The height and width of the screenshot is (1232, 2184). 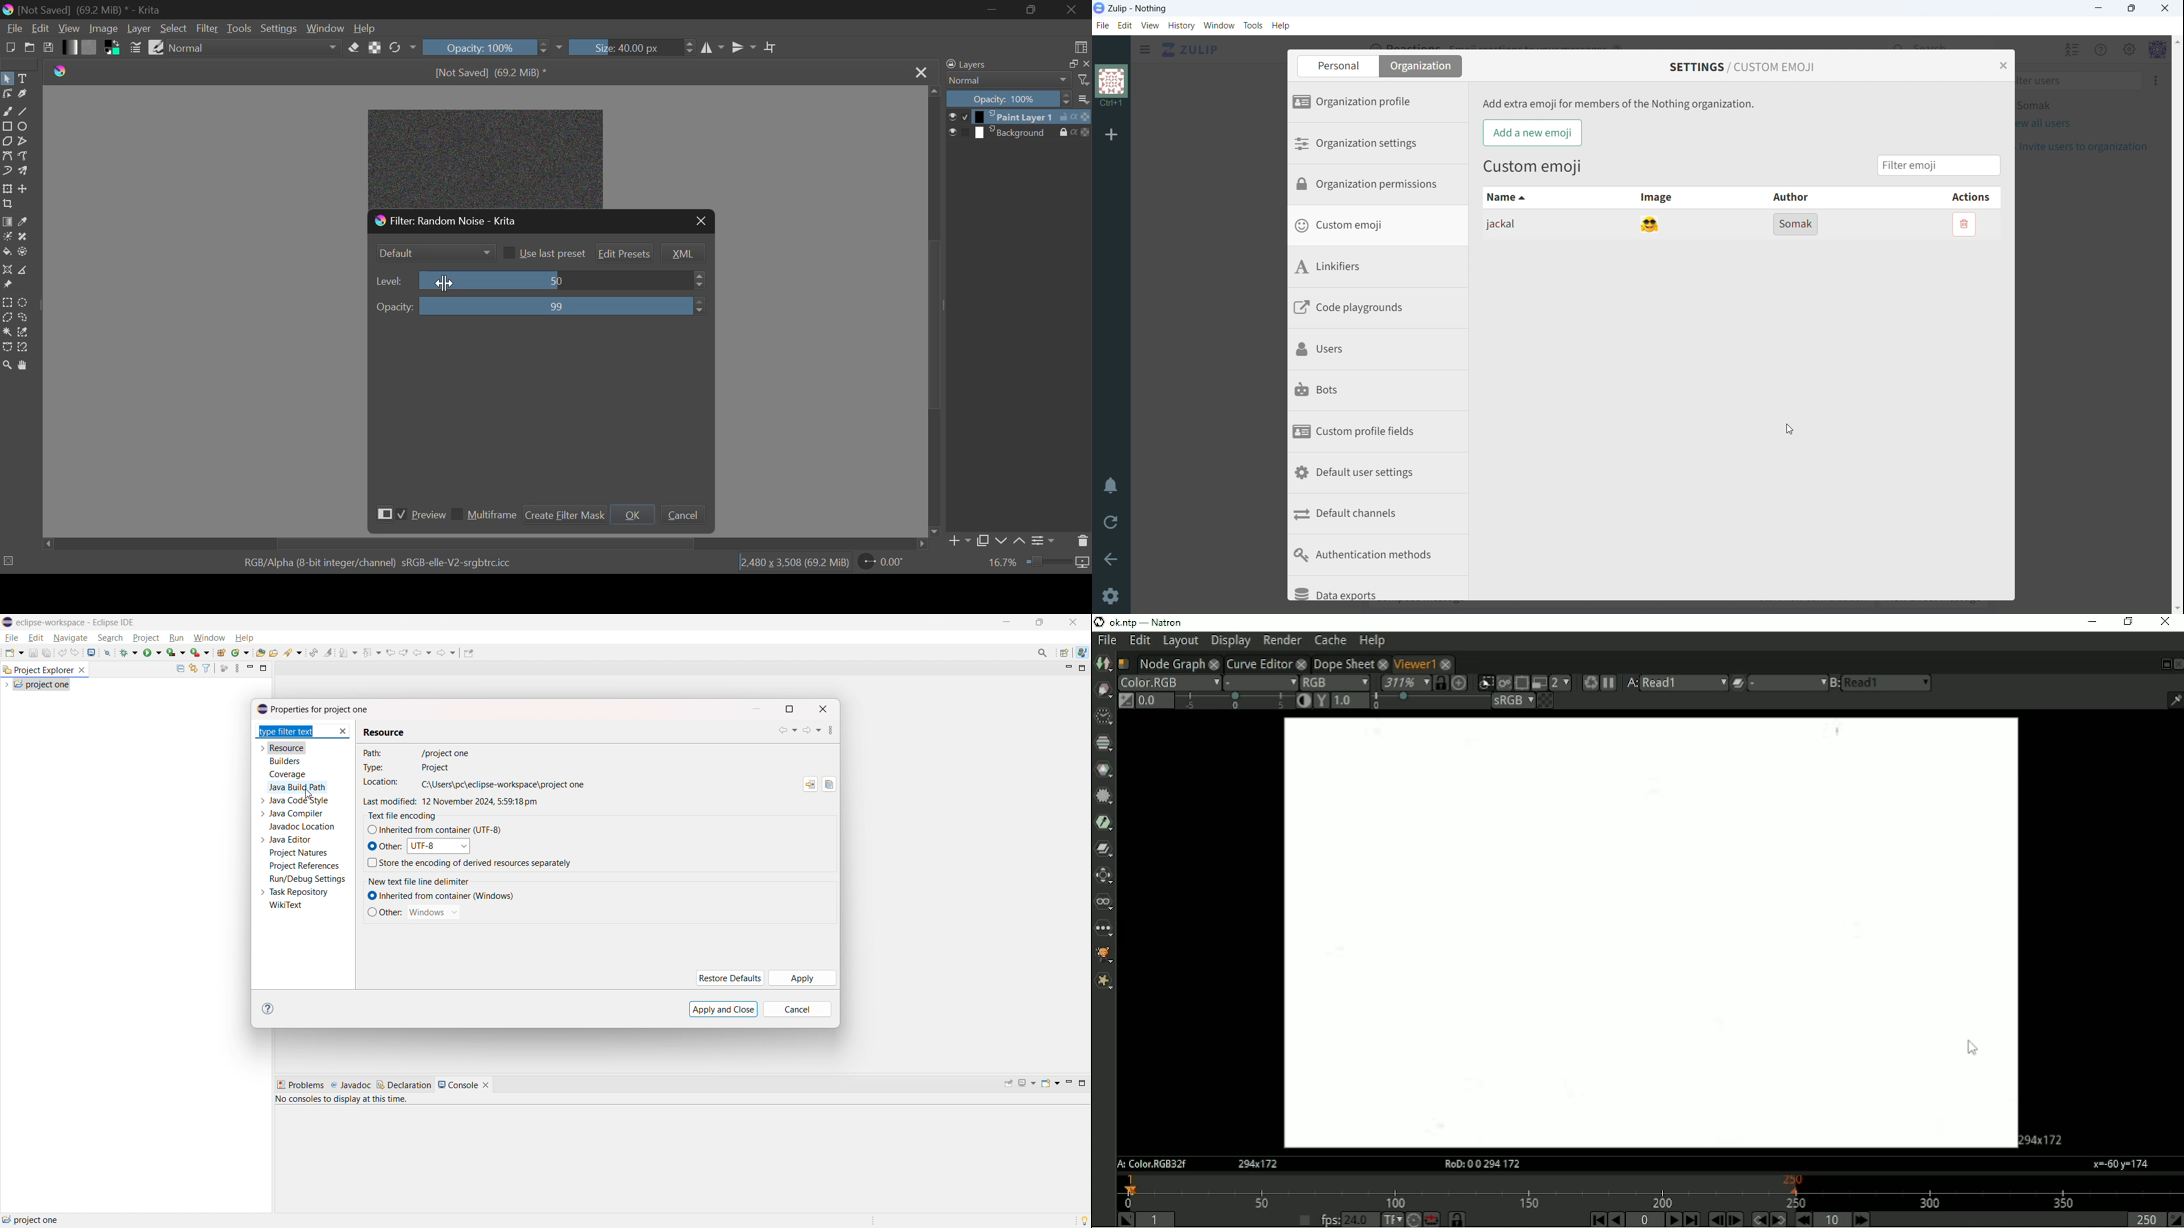 What do you see at coordinates (1531, 133) in the screenshot?
I see `add a new emoji` at bounding box center [1531, 133].